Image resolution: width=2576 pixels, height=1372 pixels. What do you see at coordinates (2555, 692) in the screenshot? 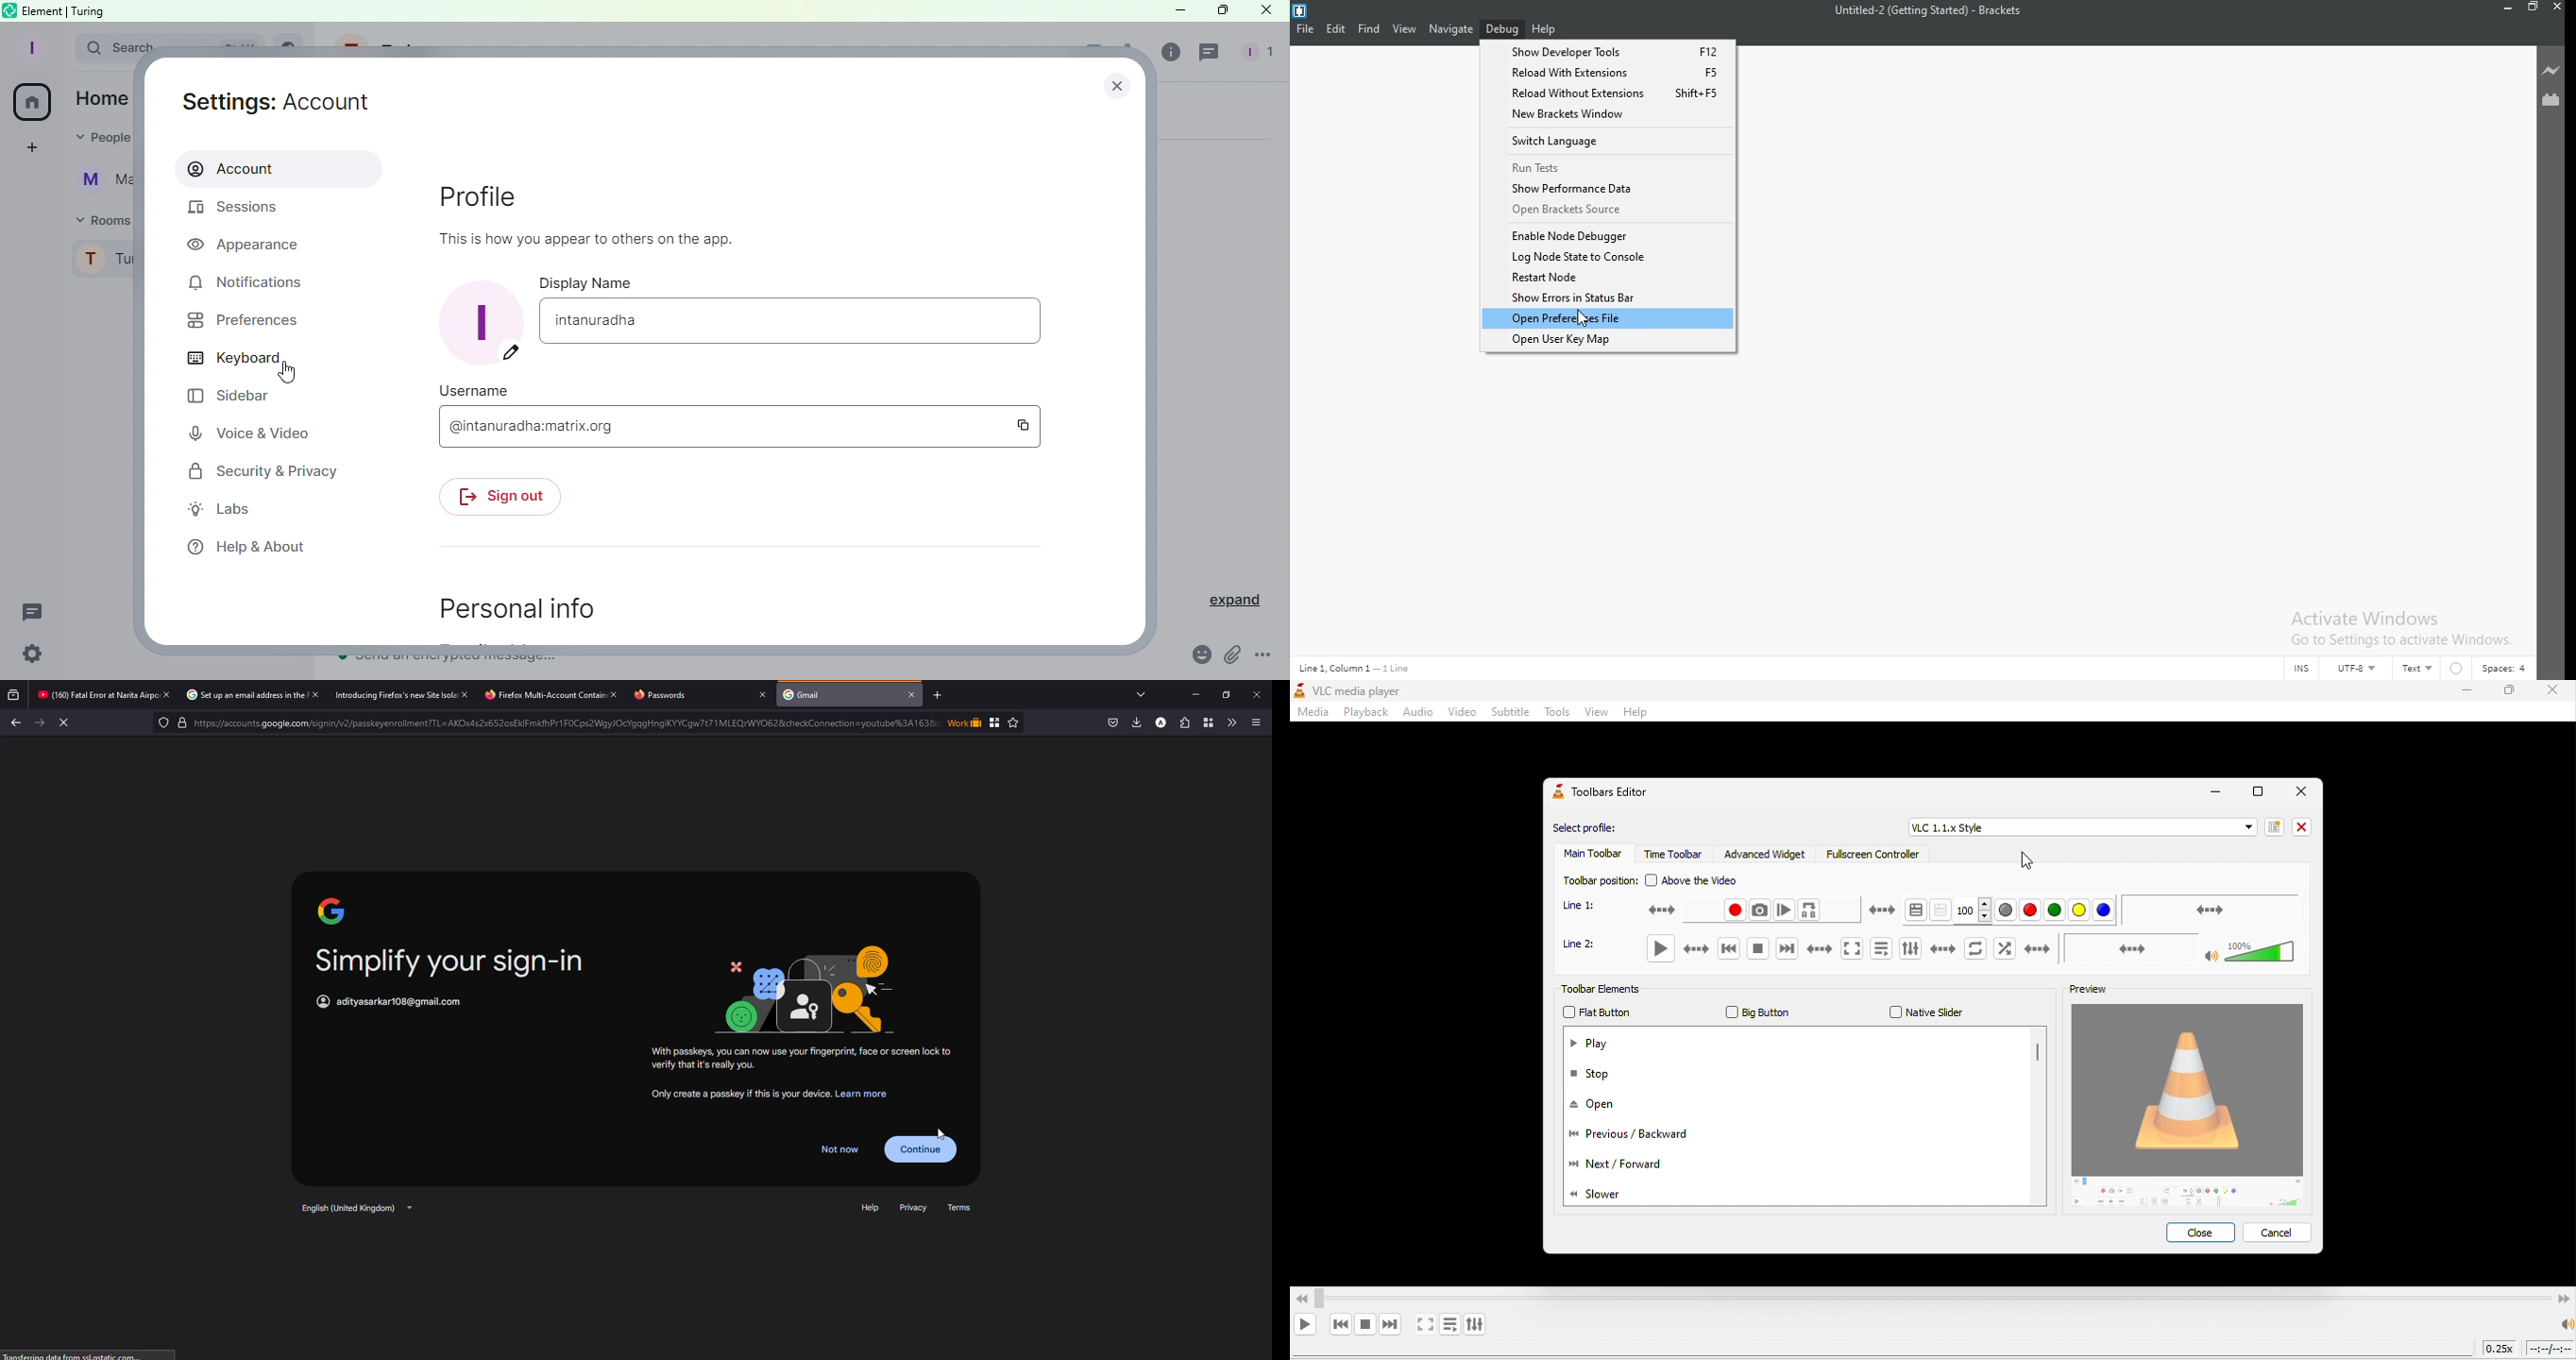
I see `close` at bounding box center [2555, 692].